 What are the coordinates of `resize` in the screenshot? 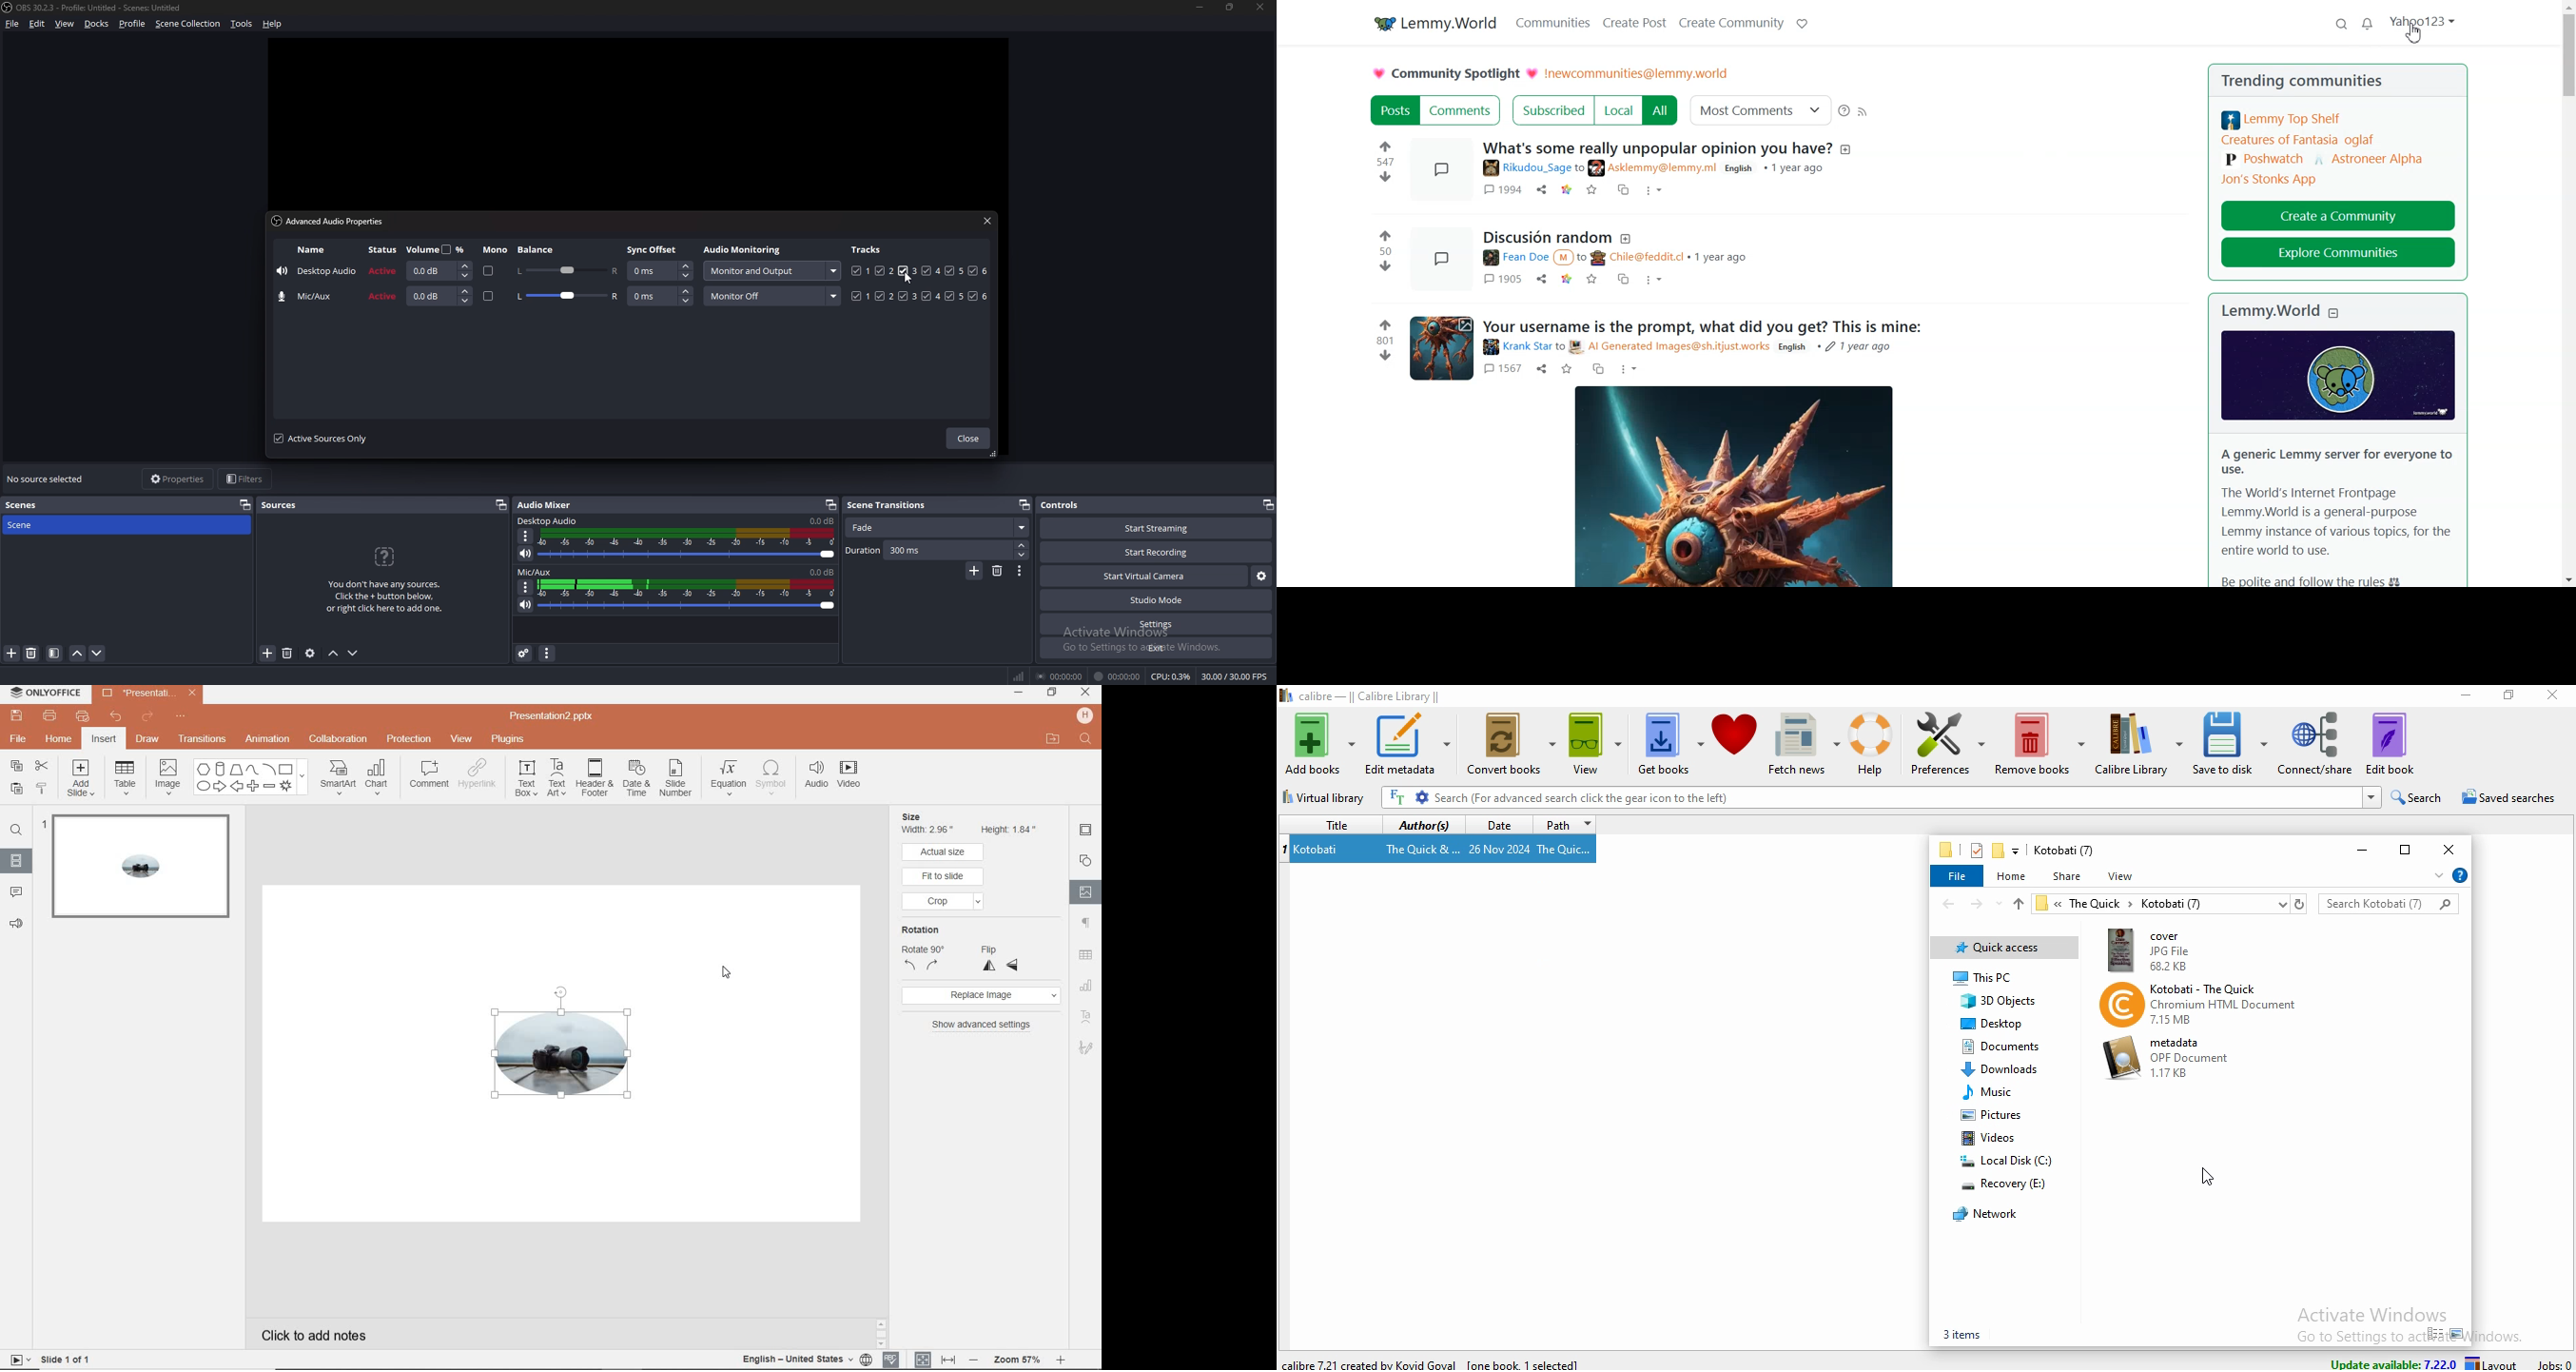 It's located at (1232, 8).